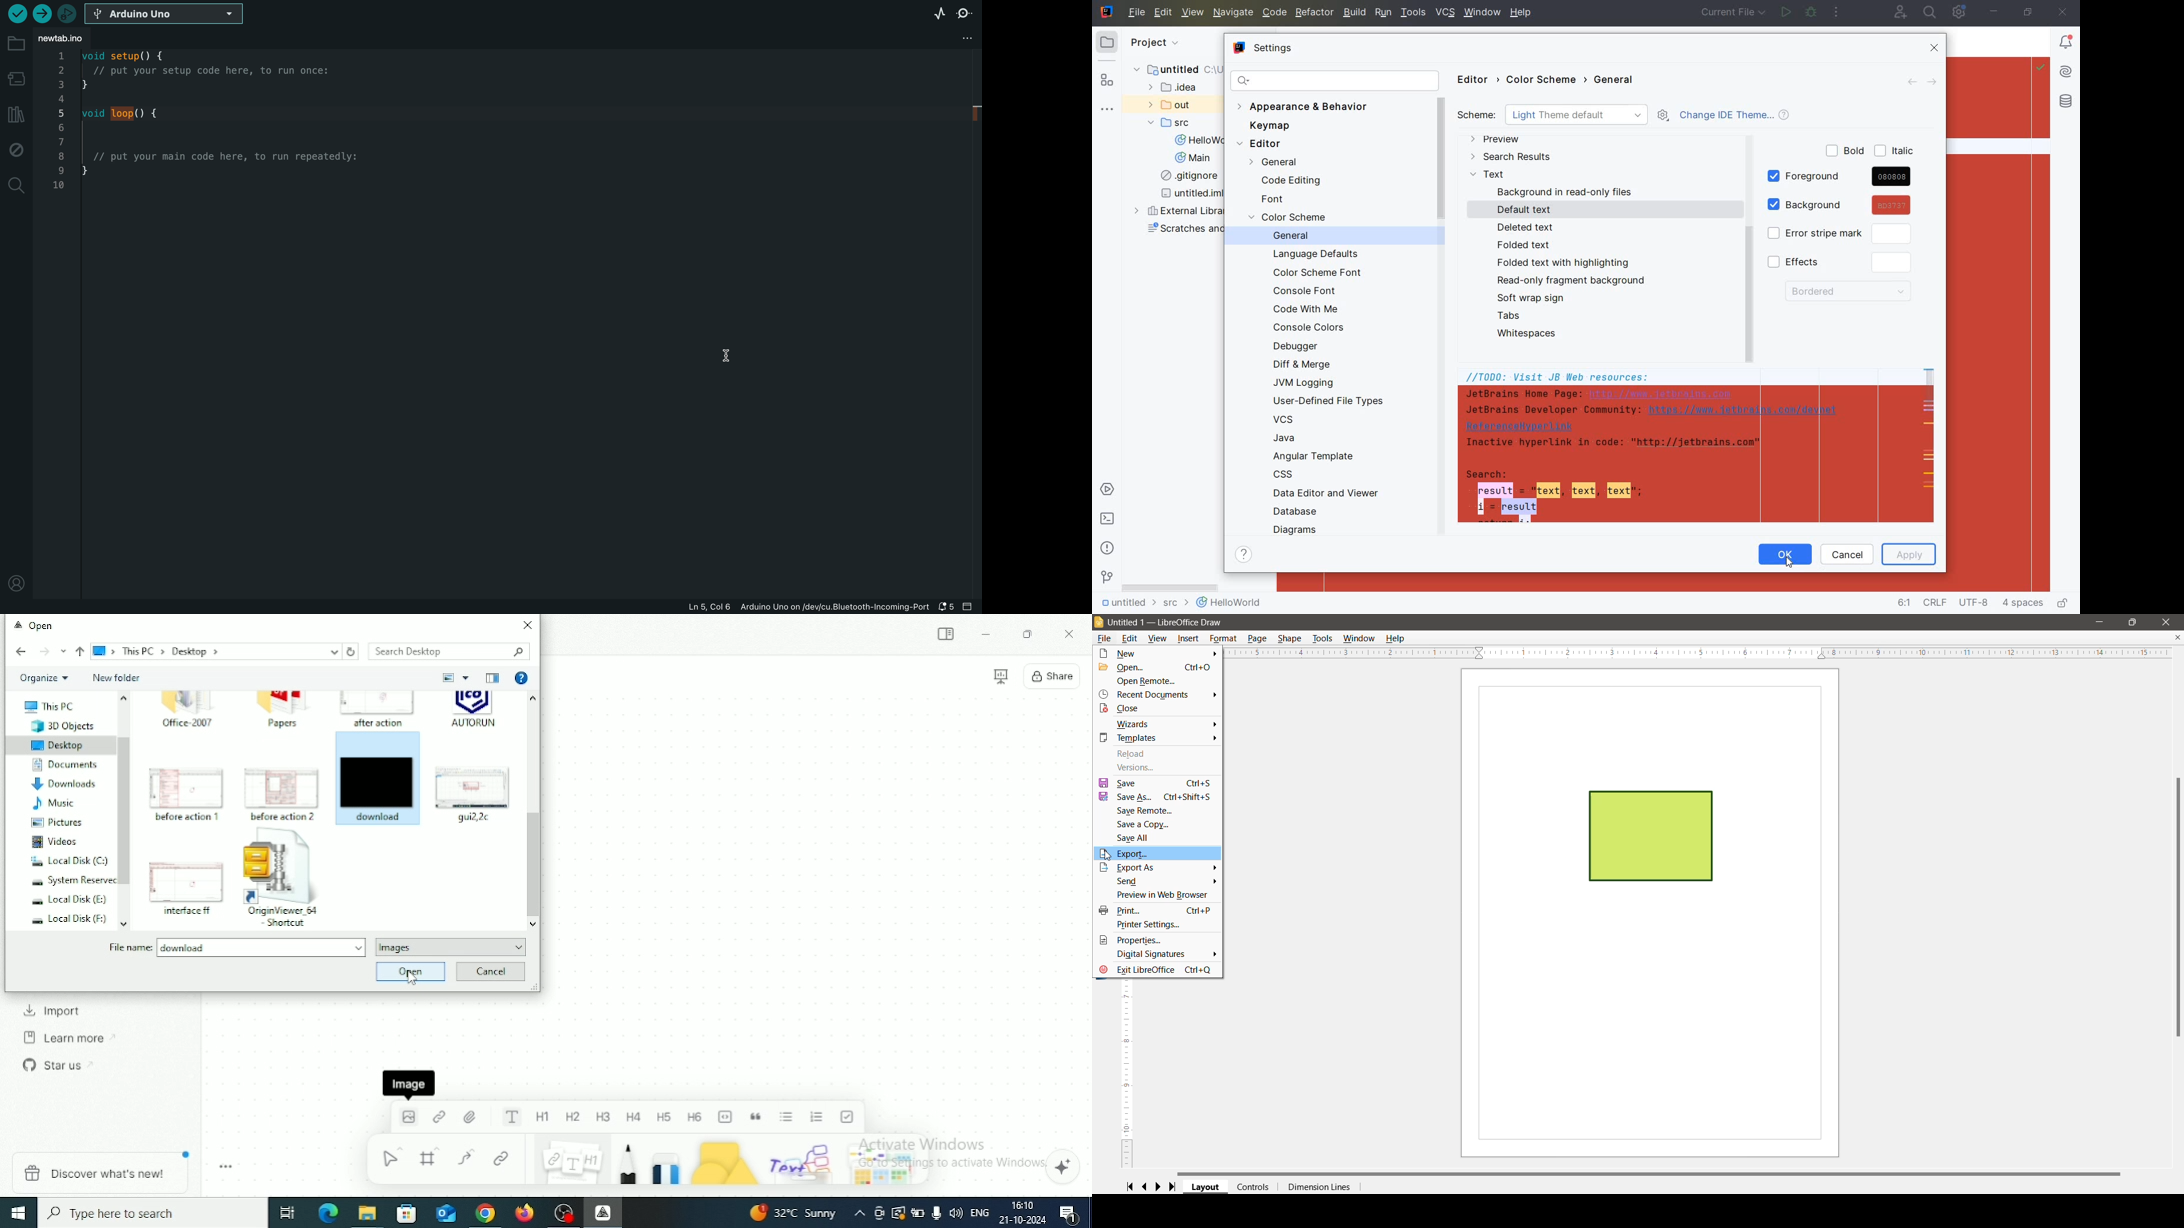 This screenshot has height=1232, width=2184. Describe the element at coordinates (1322, 638) in the screenshot. I see `Tools` at that location.